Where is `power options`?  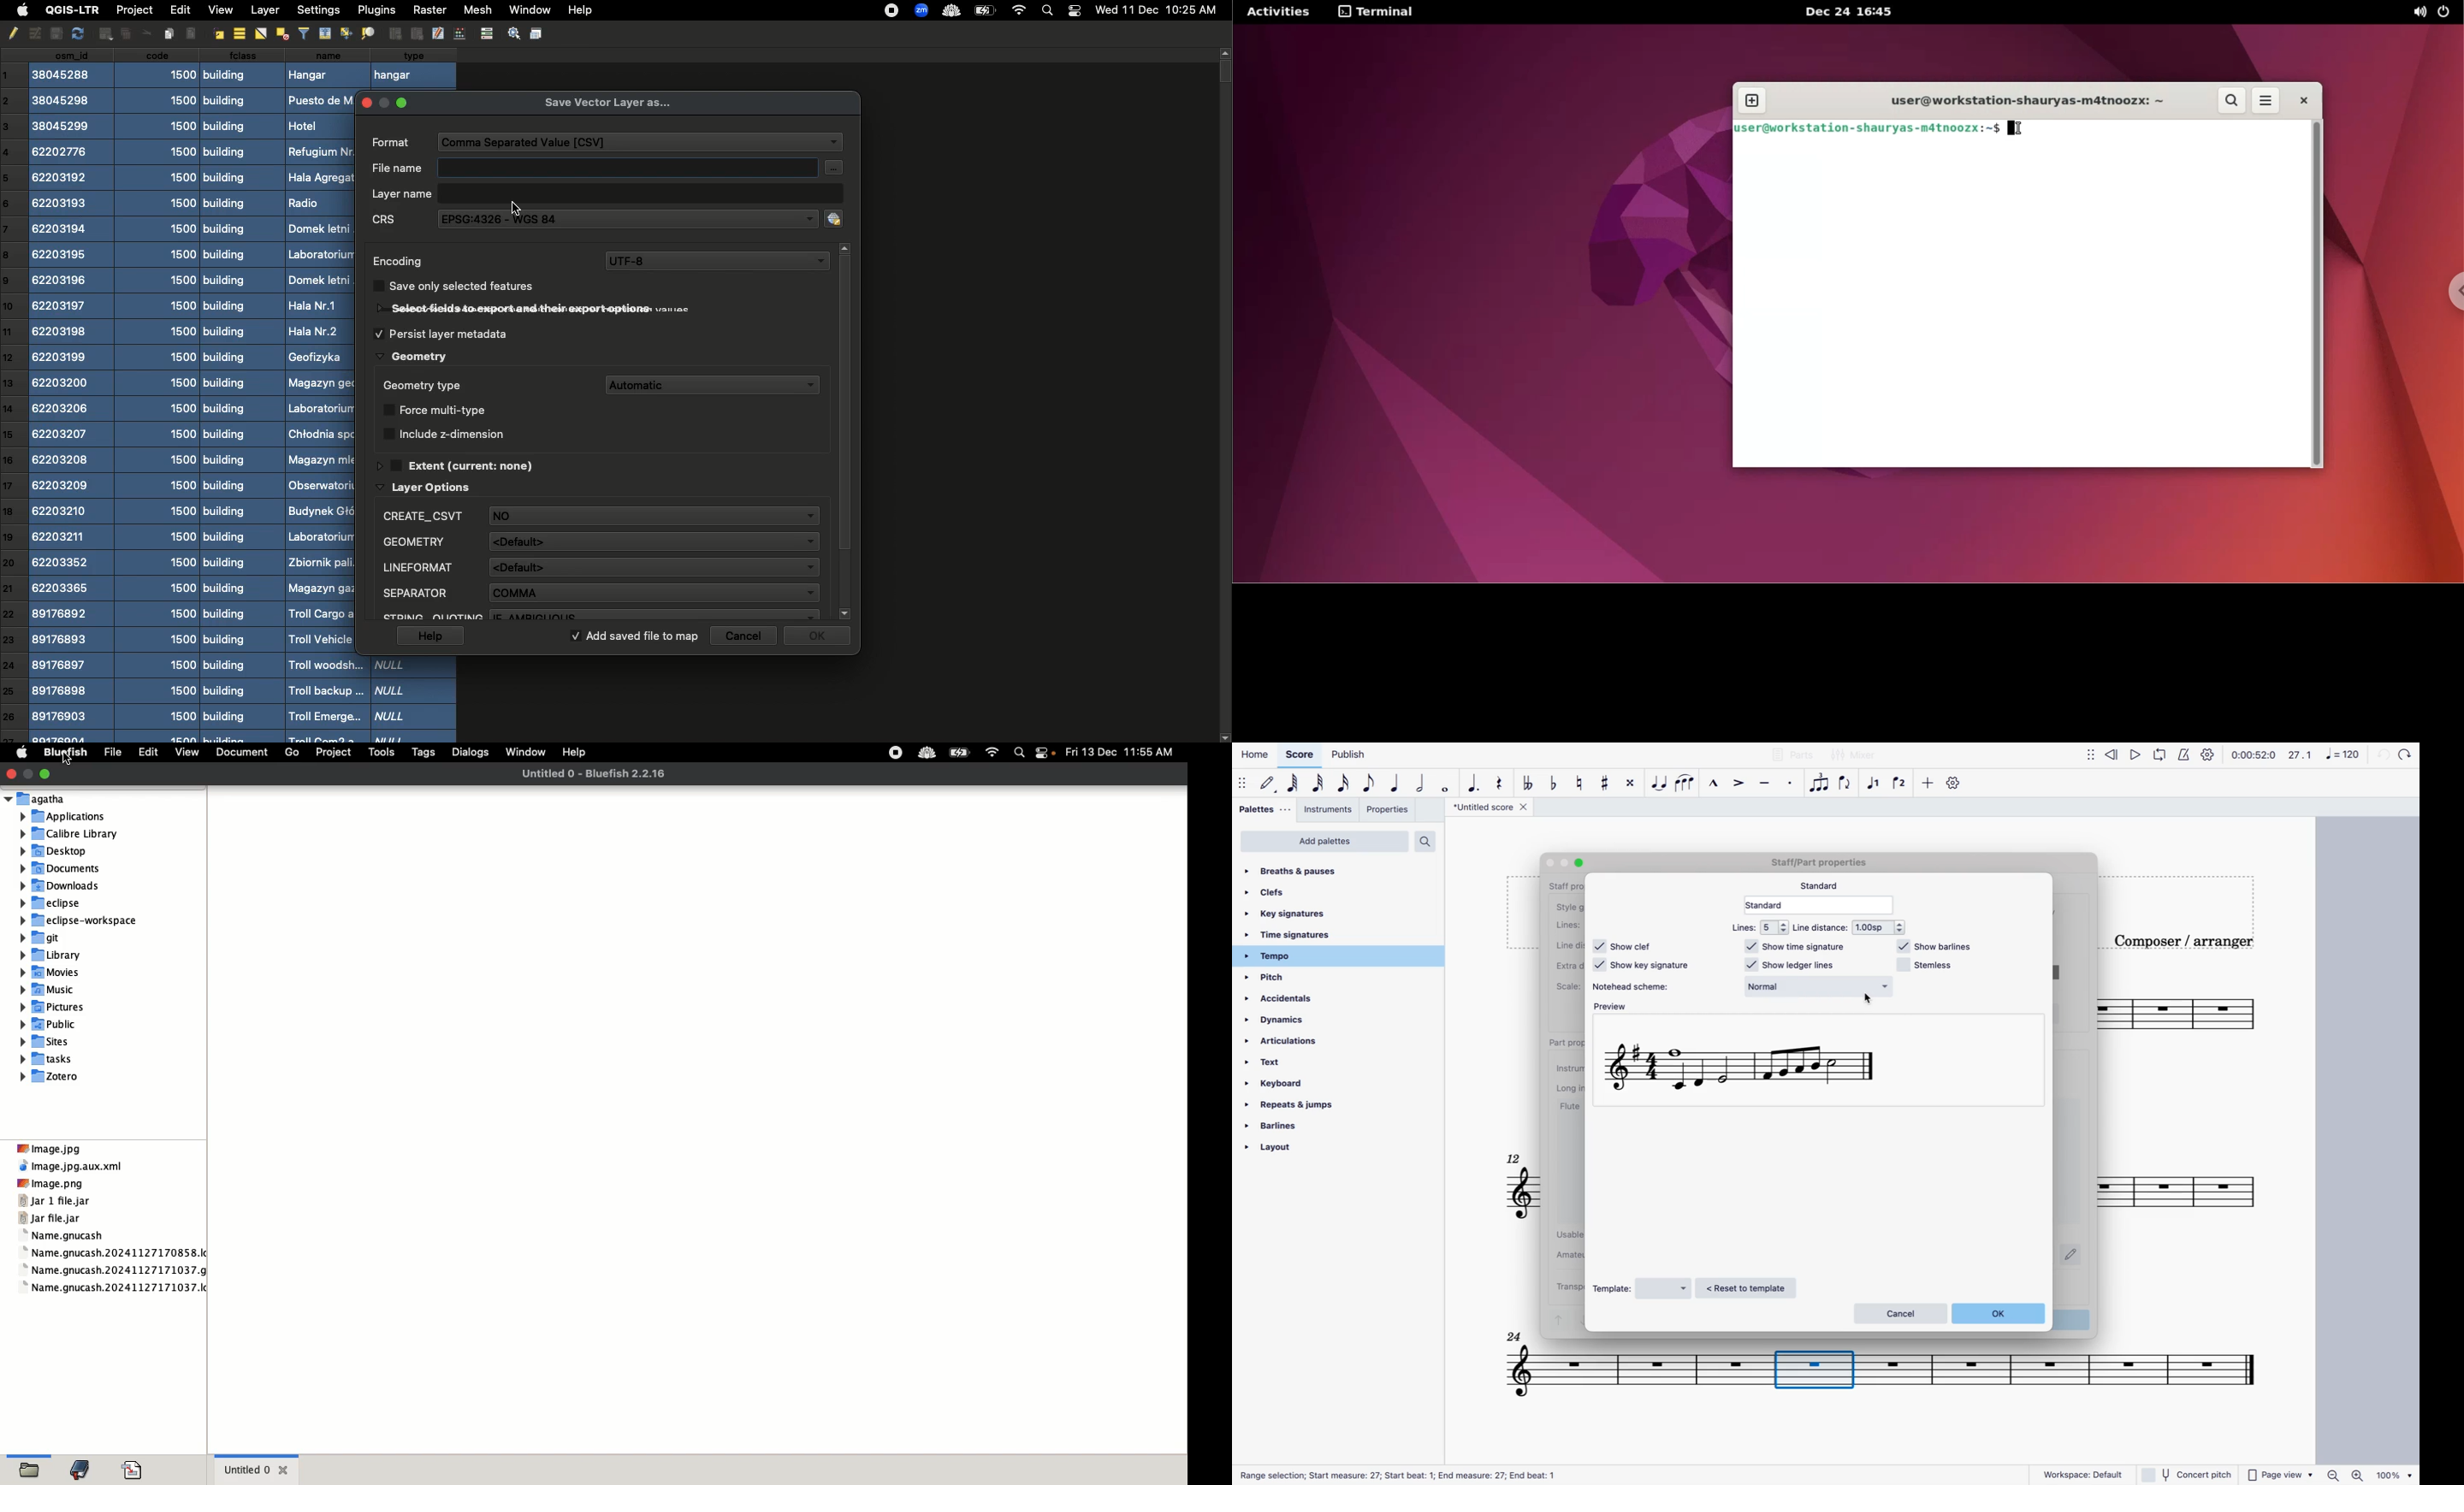 power options is located at coordinates (2447, 13).